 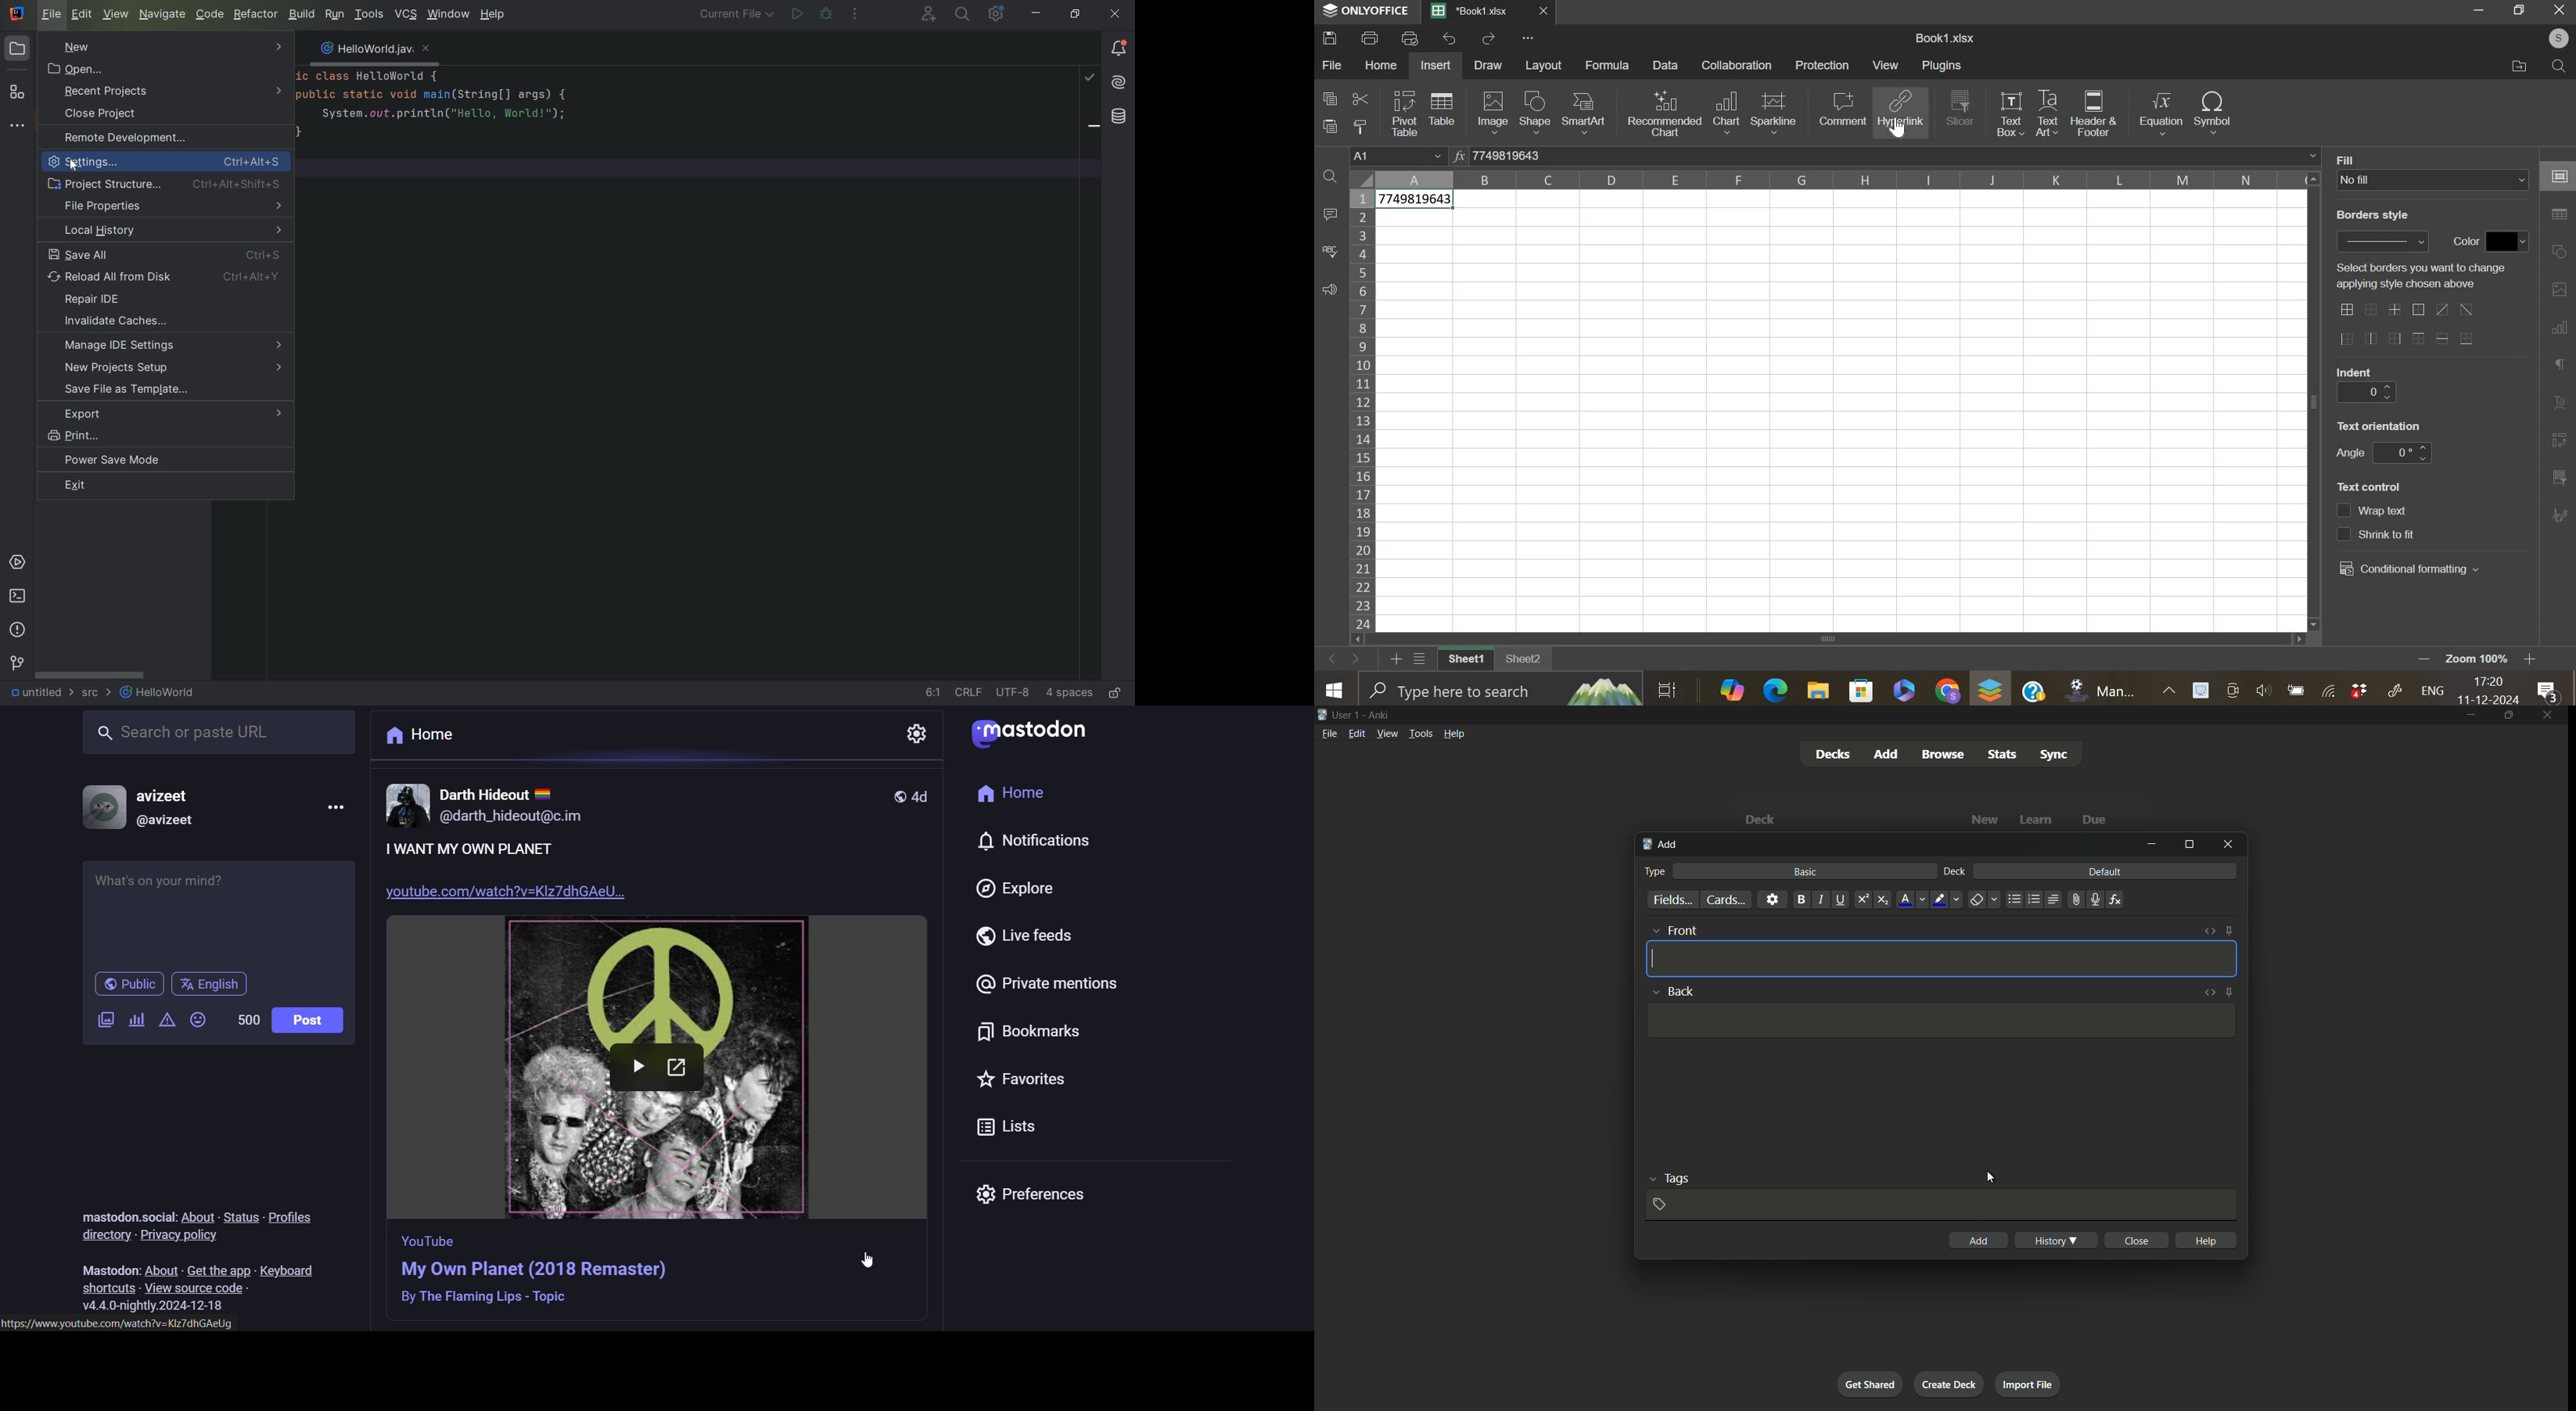 What do you see at coordinates (1941, 65) in the screenshot?
I see `plugins` at bounding box center [1941, 65].